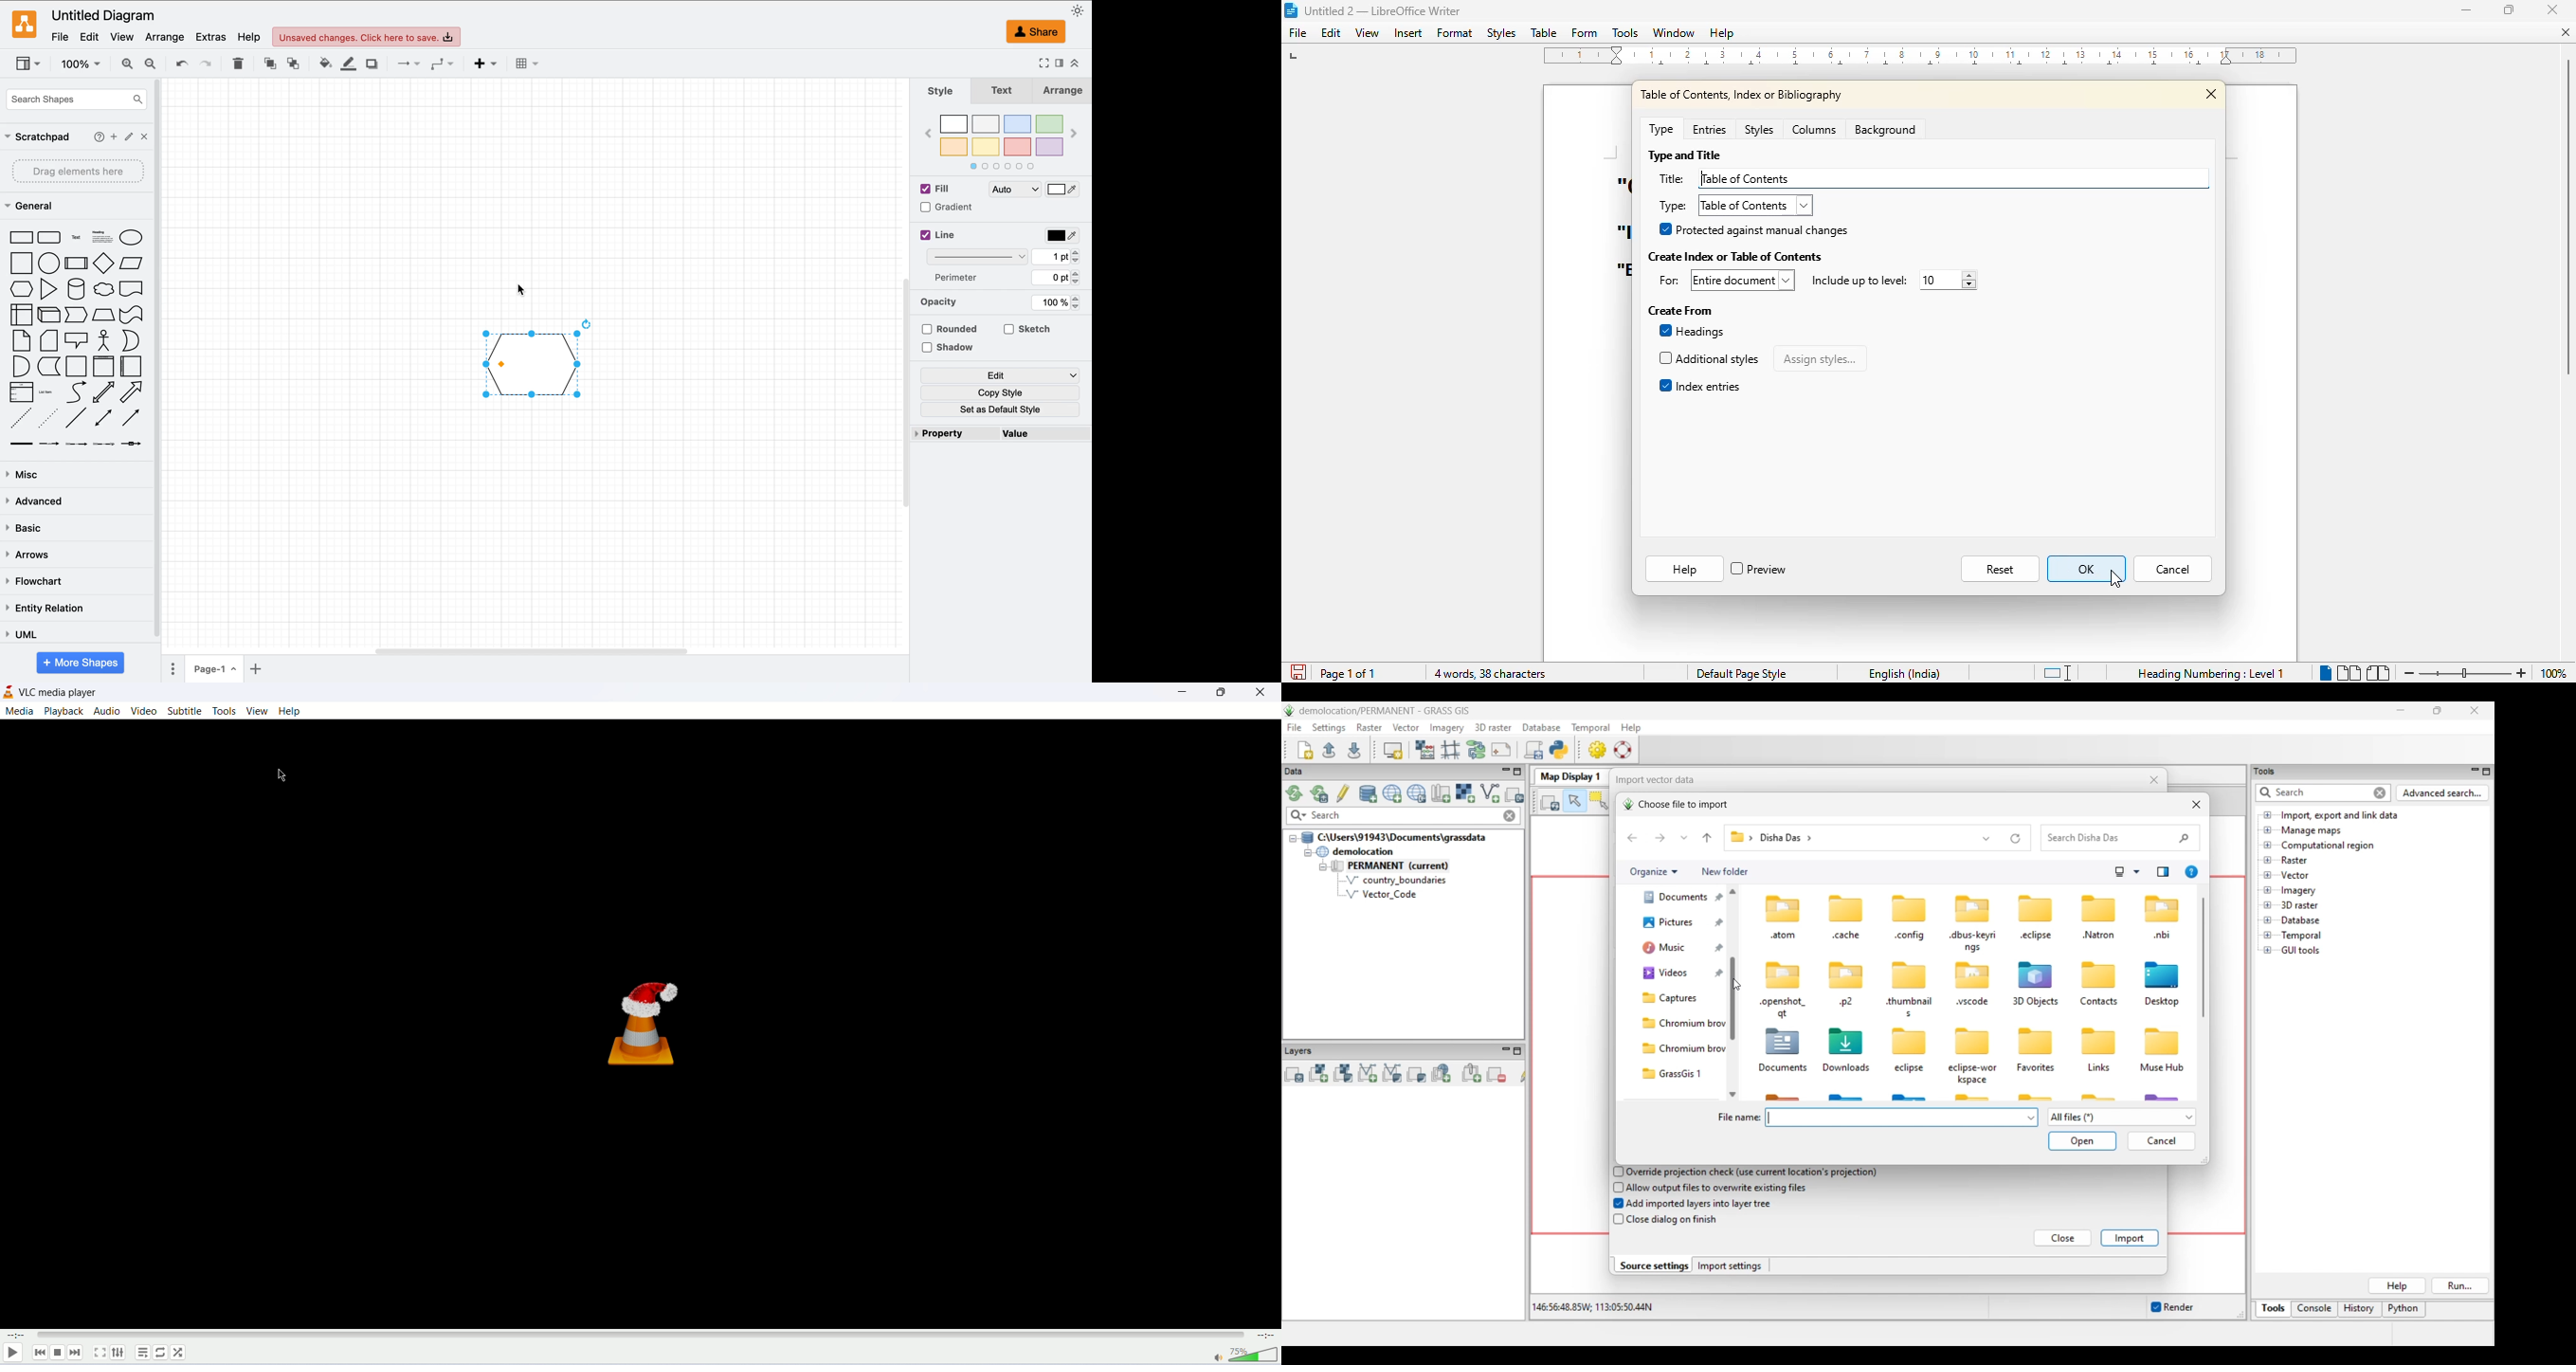 The height and width of the screenshot is (1372, 2576). I want to click on format, so click(1058, 64).